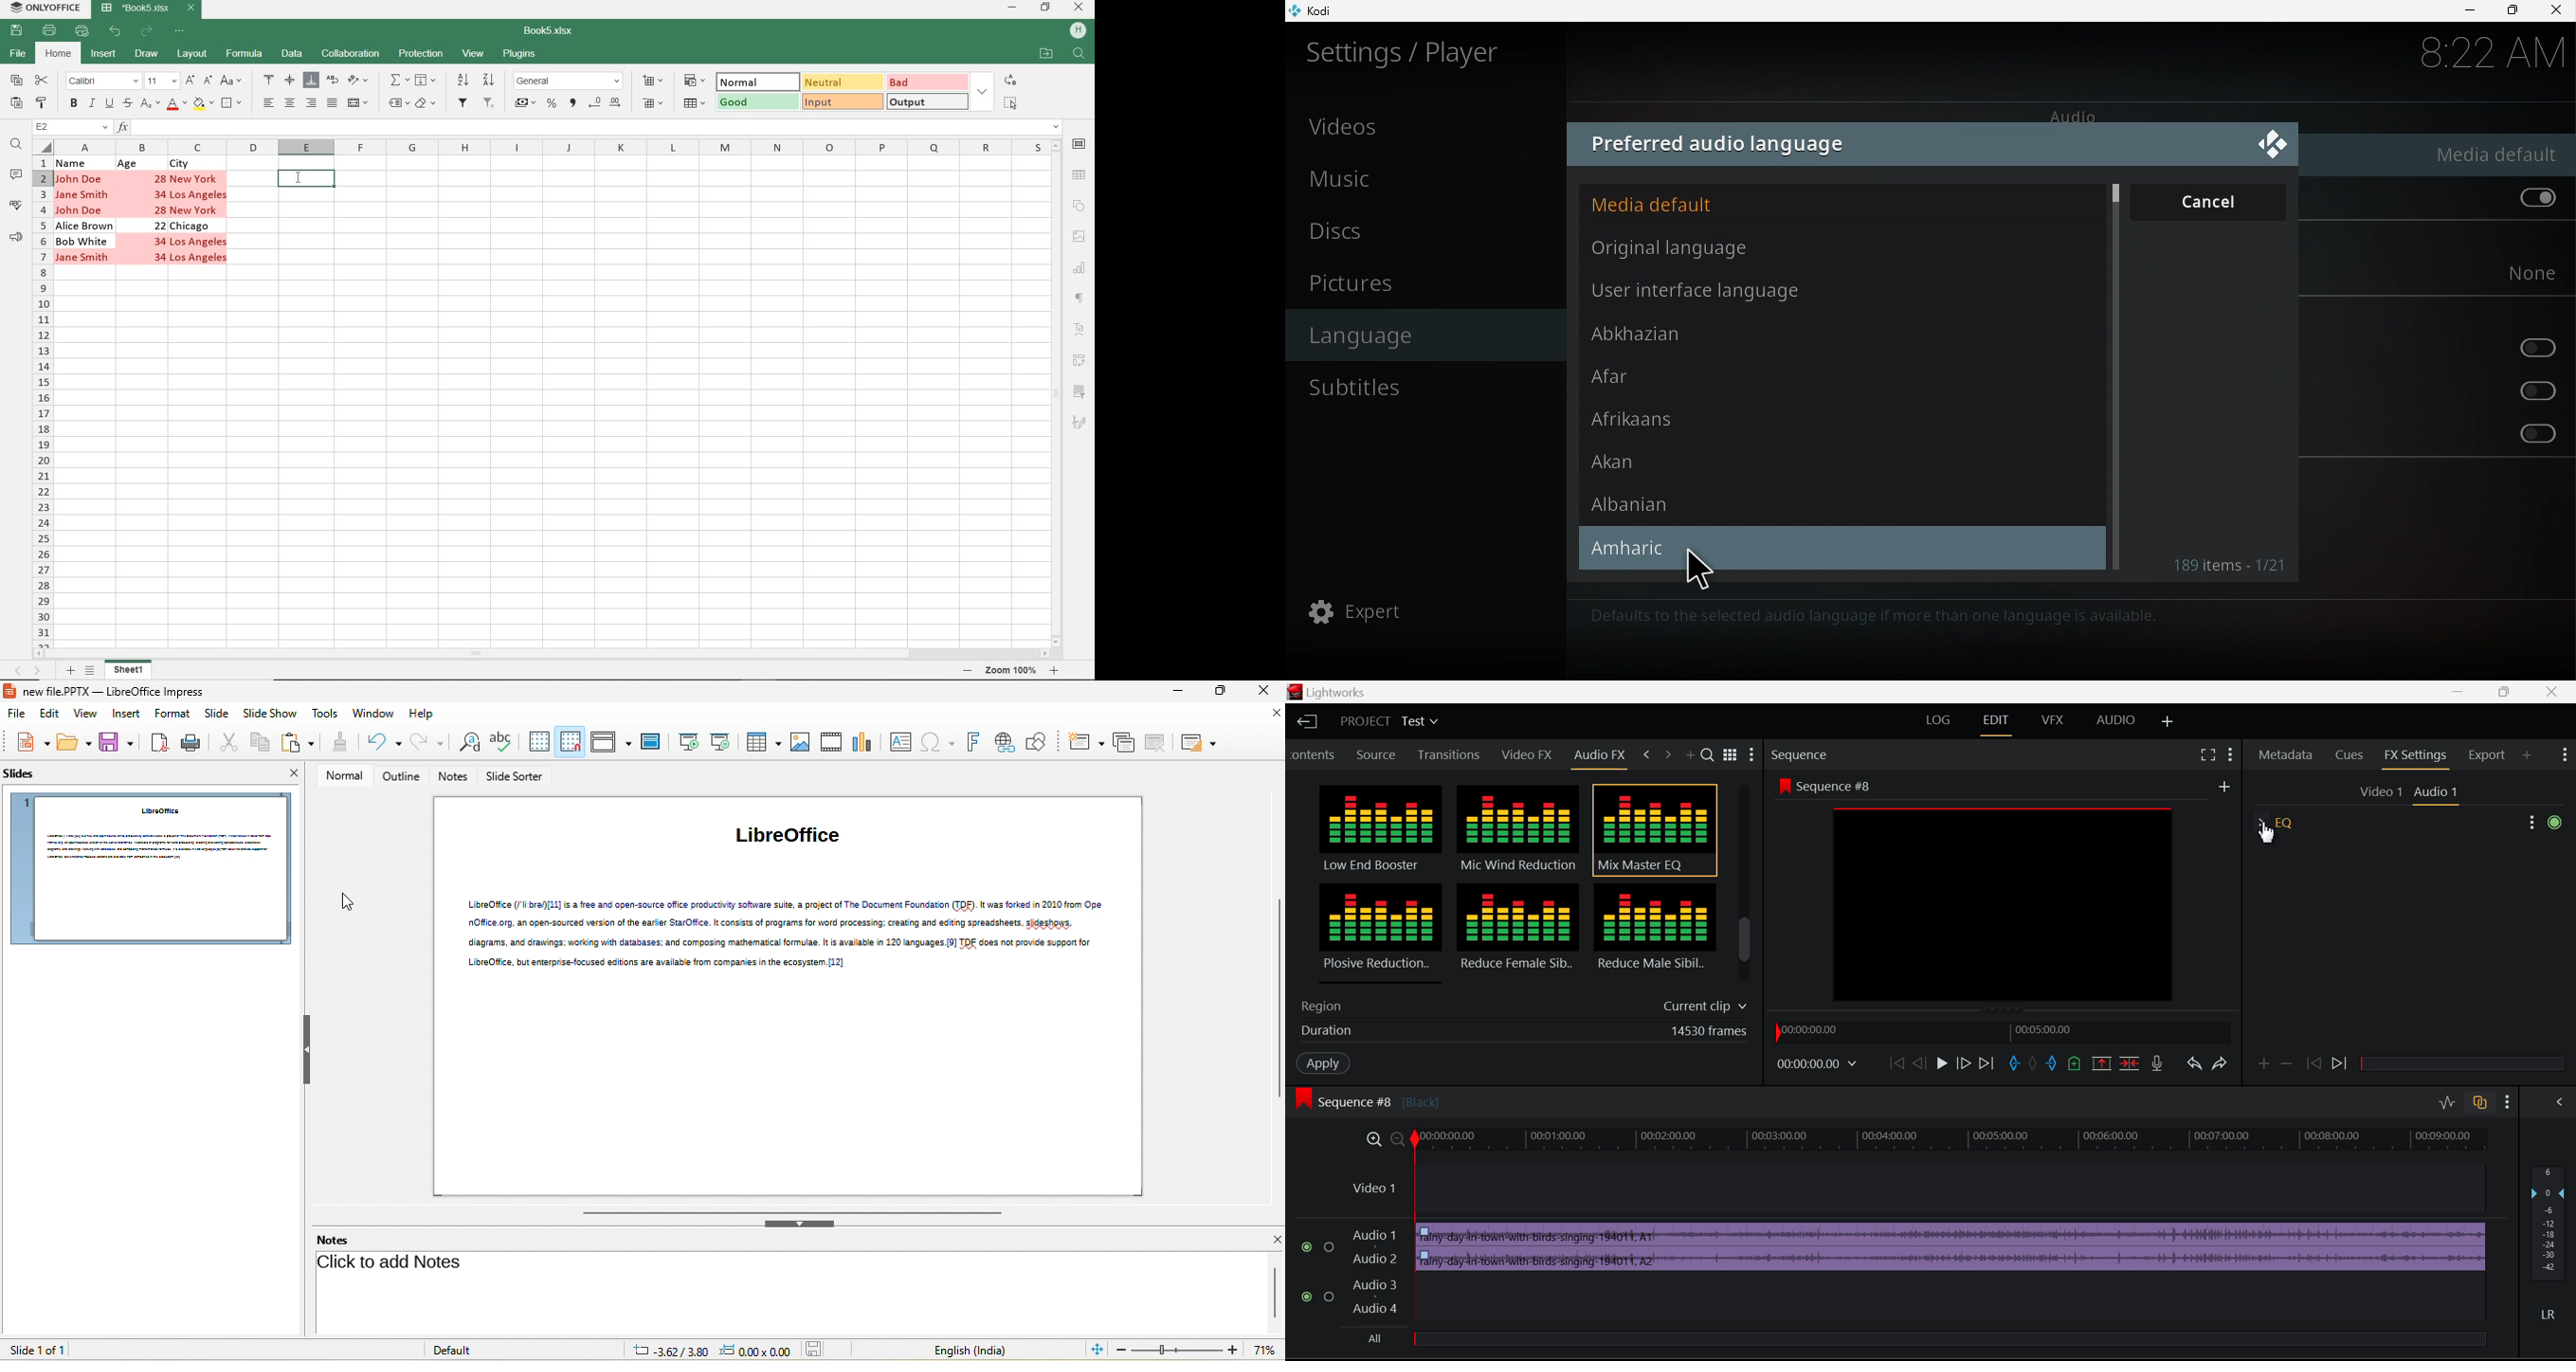 This screenshot has height=1372, width=2576. I want to click on CURSOR on Selected cell, so click(298, 179).